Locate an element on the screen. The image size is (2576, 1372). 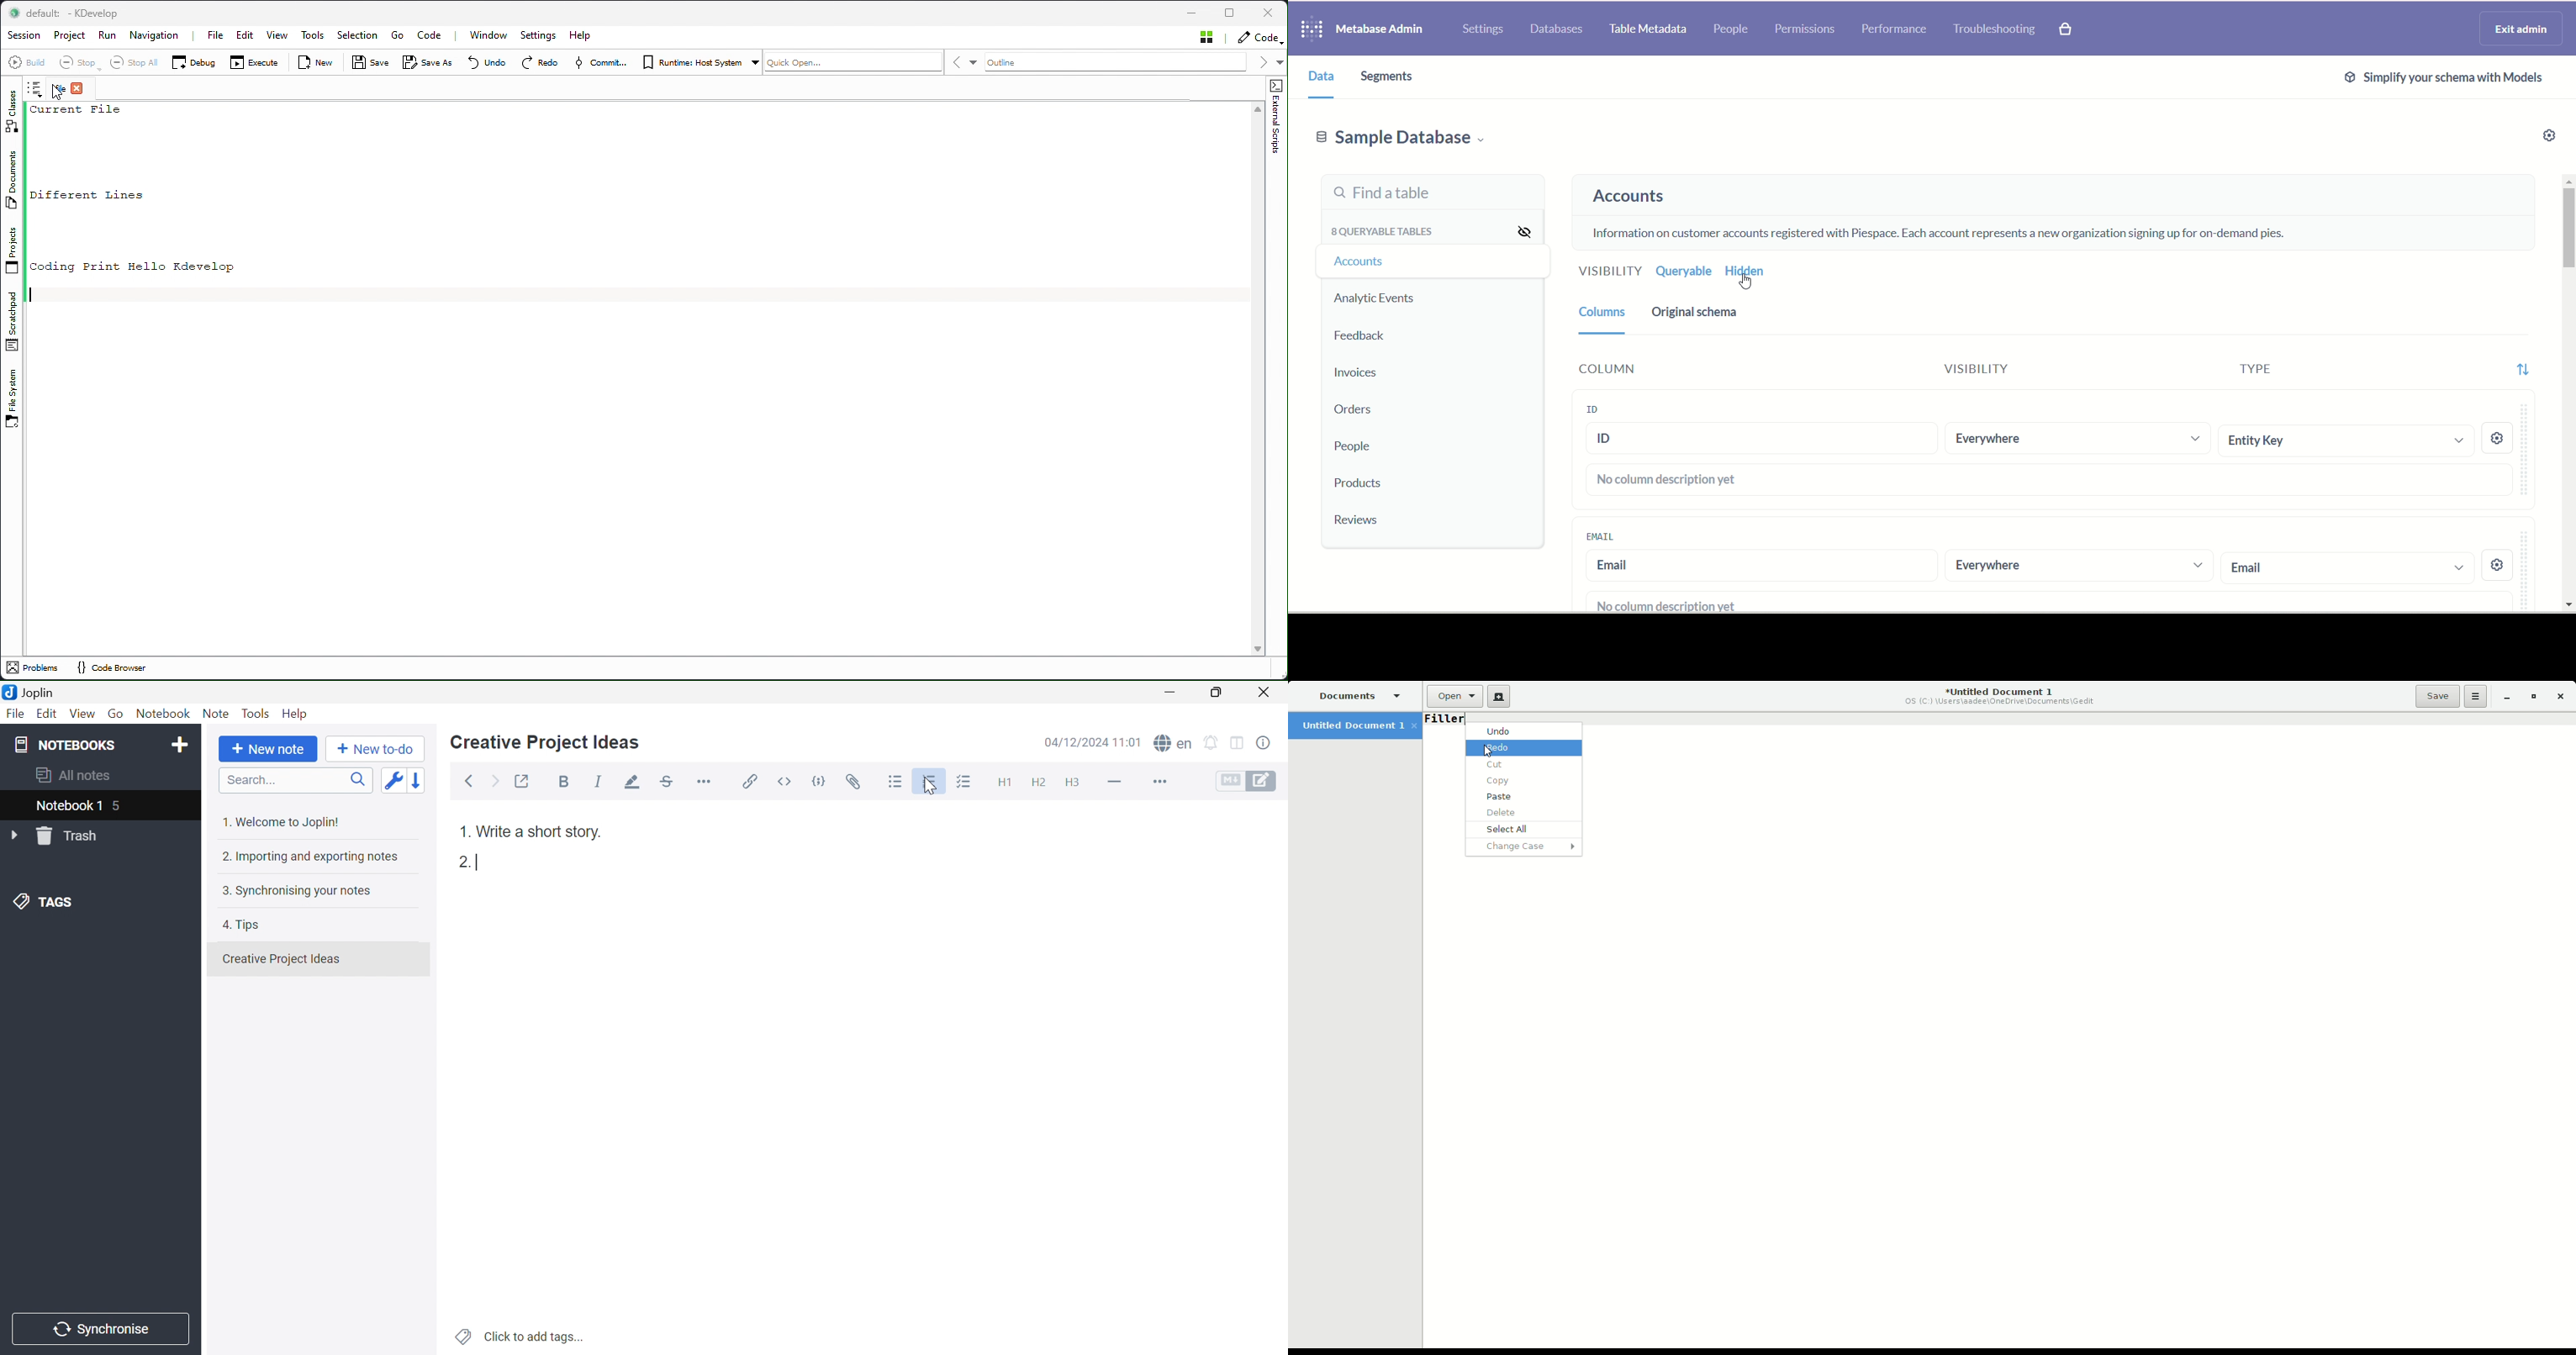
Help is located at coordinates (584, 34).